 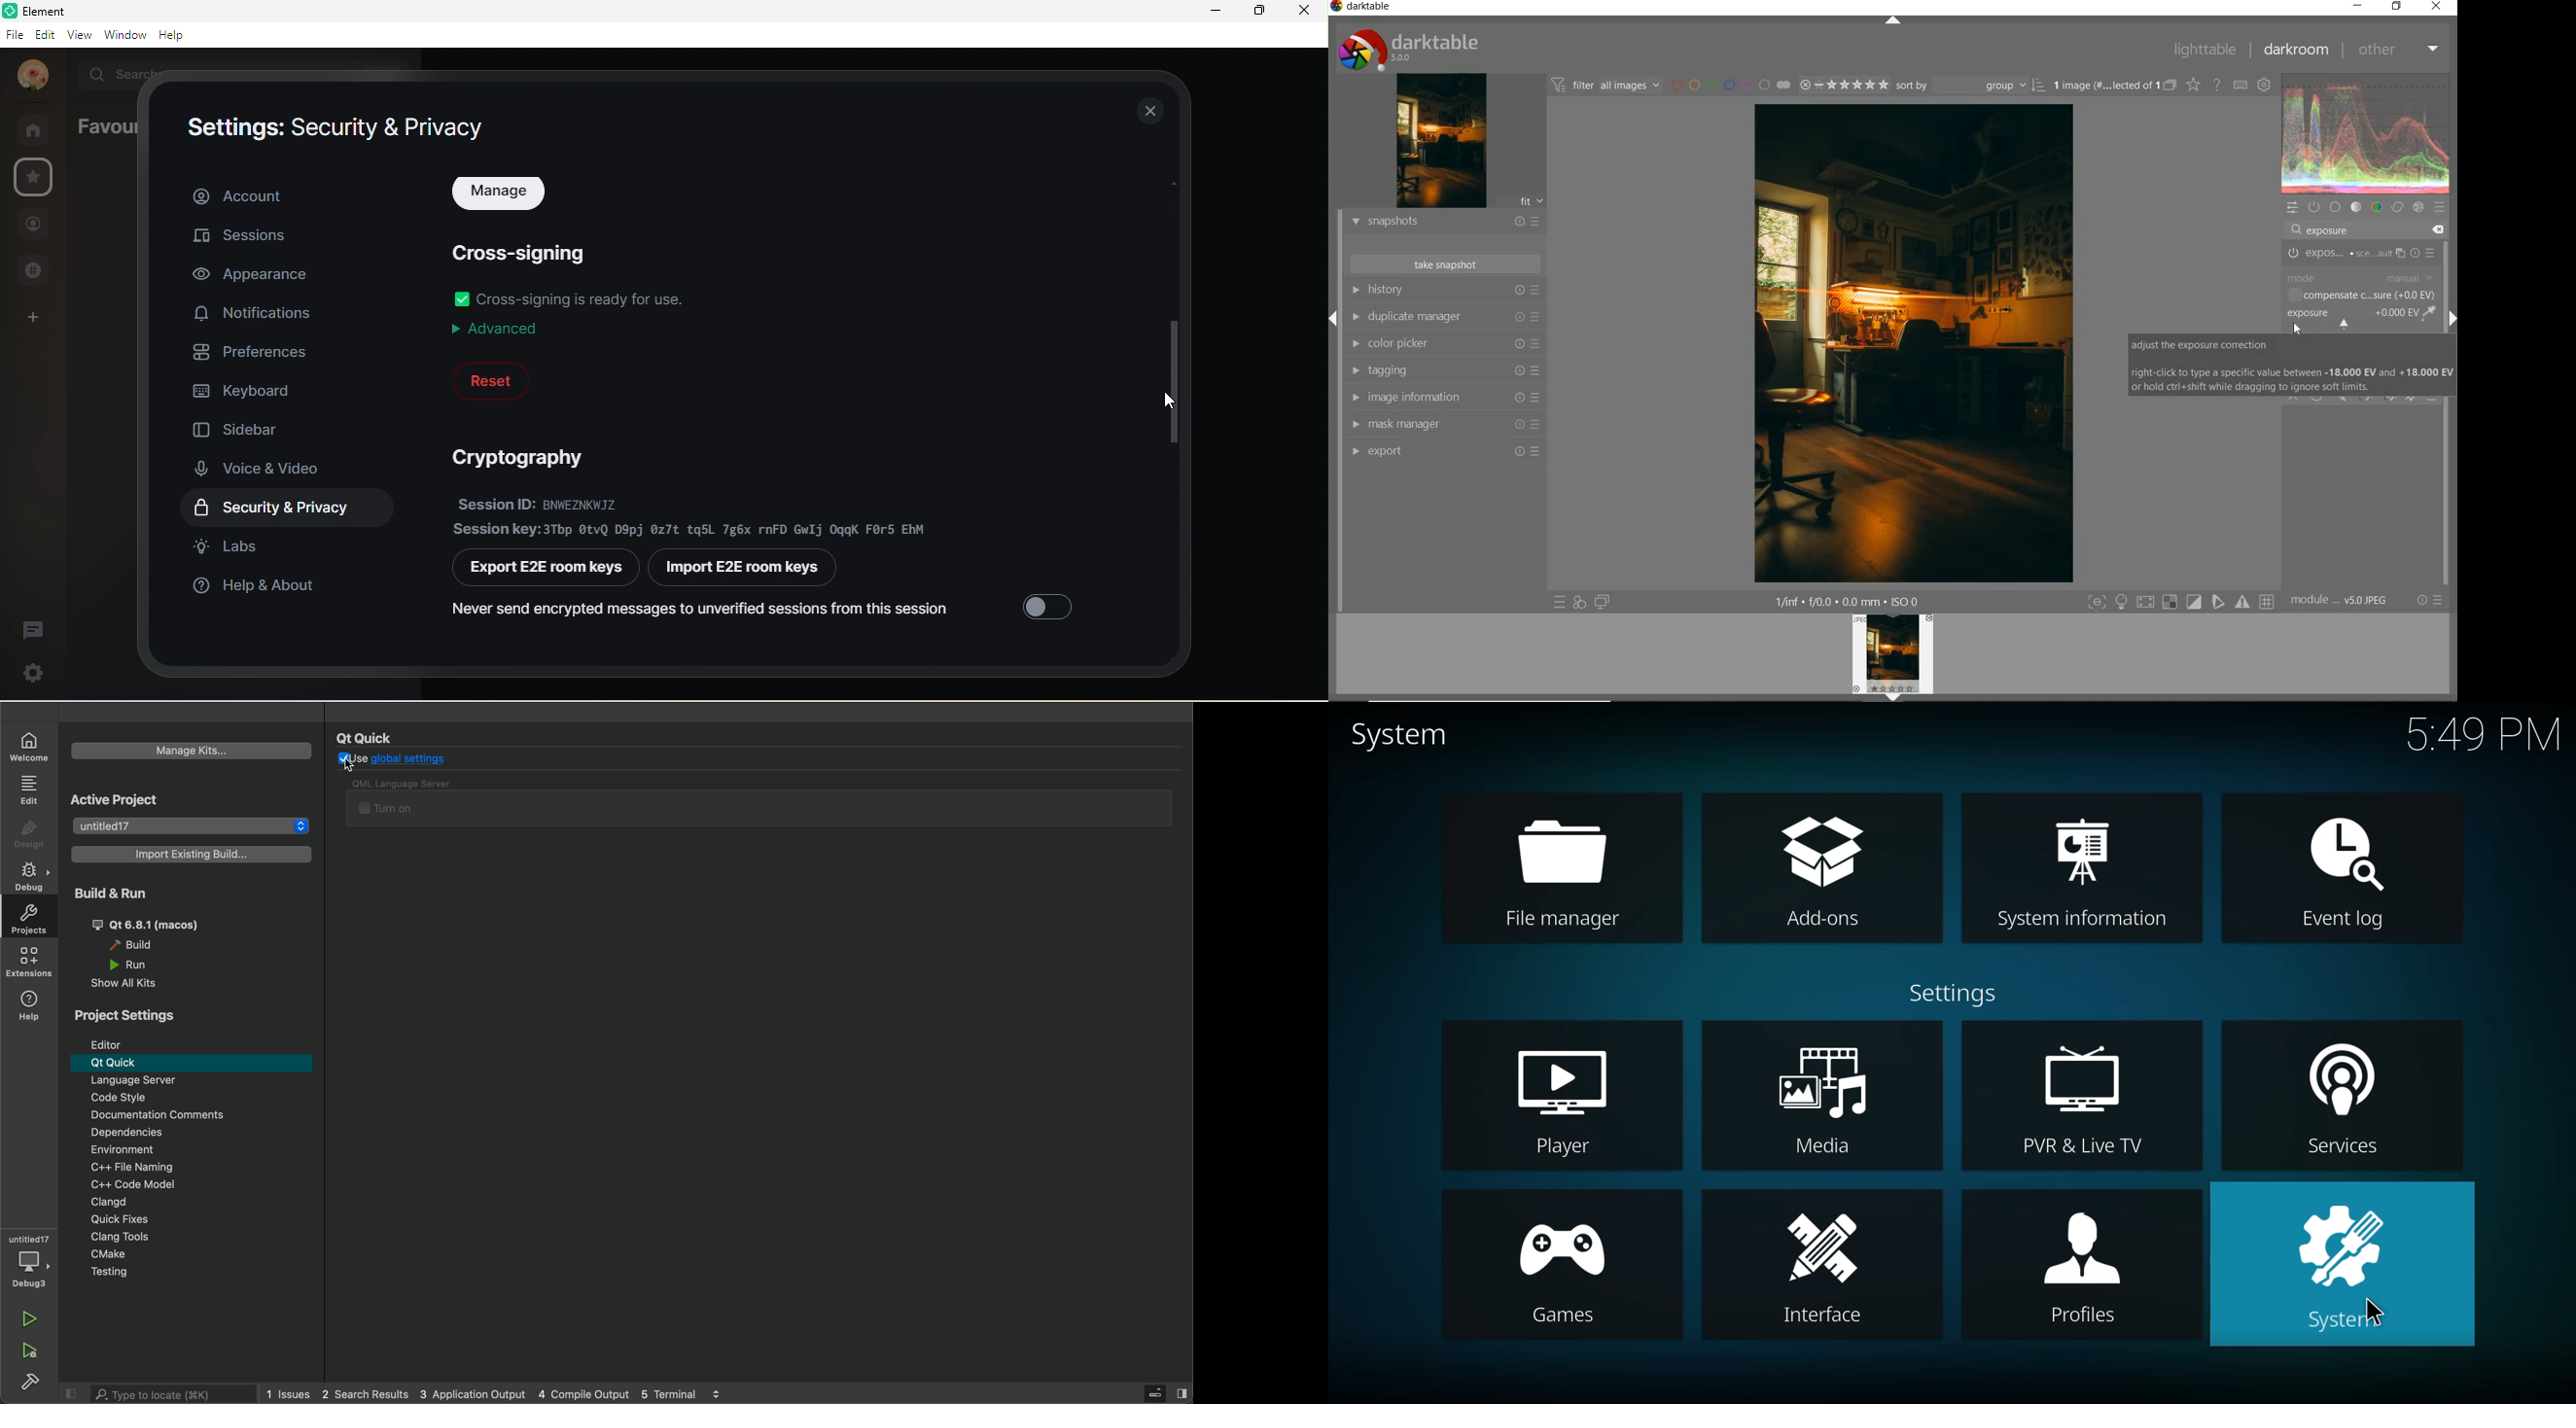 I want to click on take snapshots, so click(x=1446, y=264).